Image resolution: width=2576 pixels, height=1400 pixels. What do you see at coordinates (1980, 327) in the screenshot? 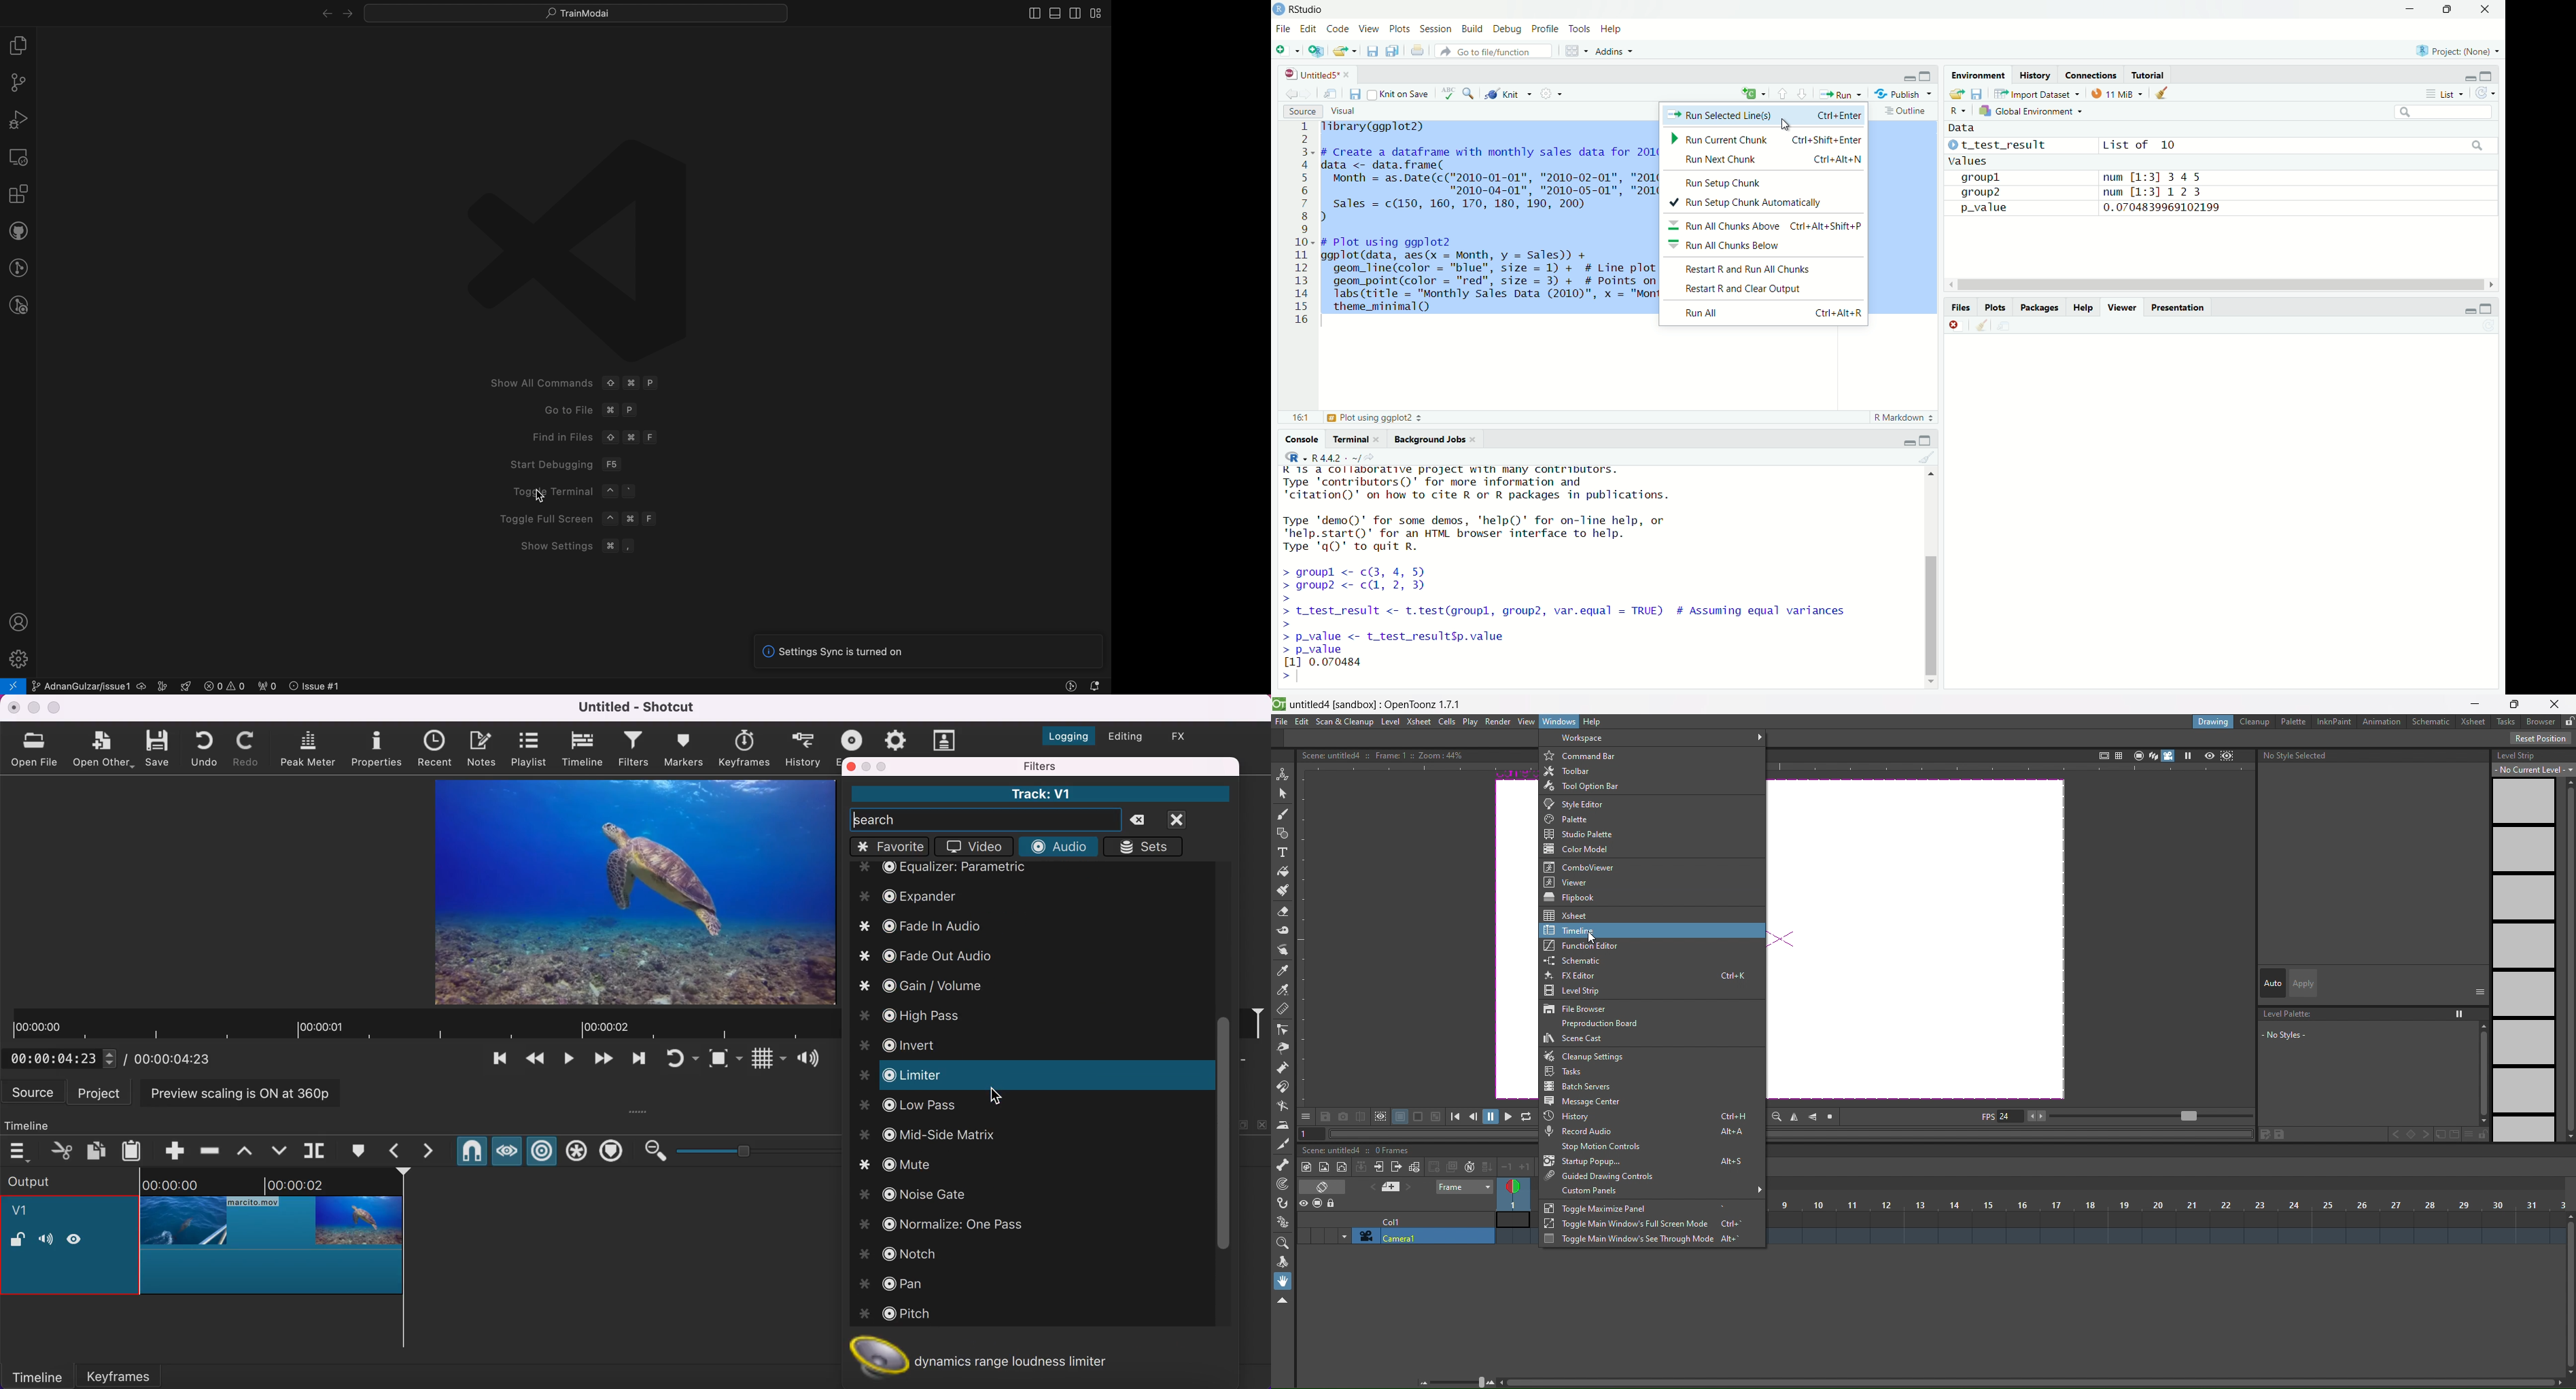
I see `clear workspace` at bounding box center [1980, 327].